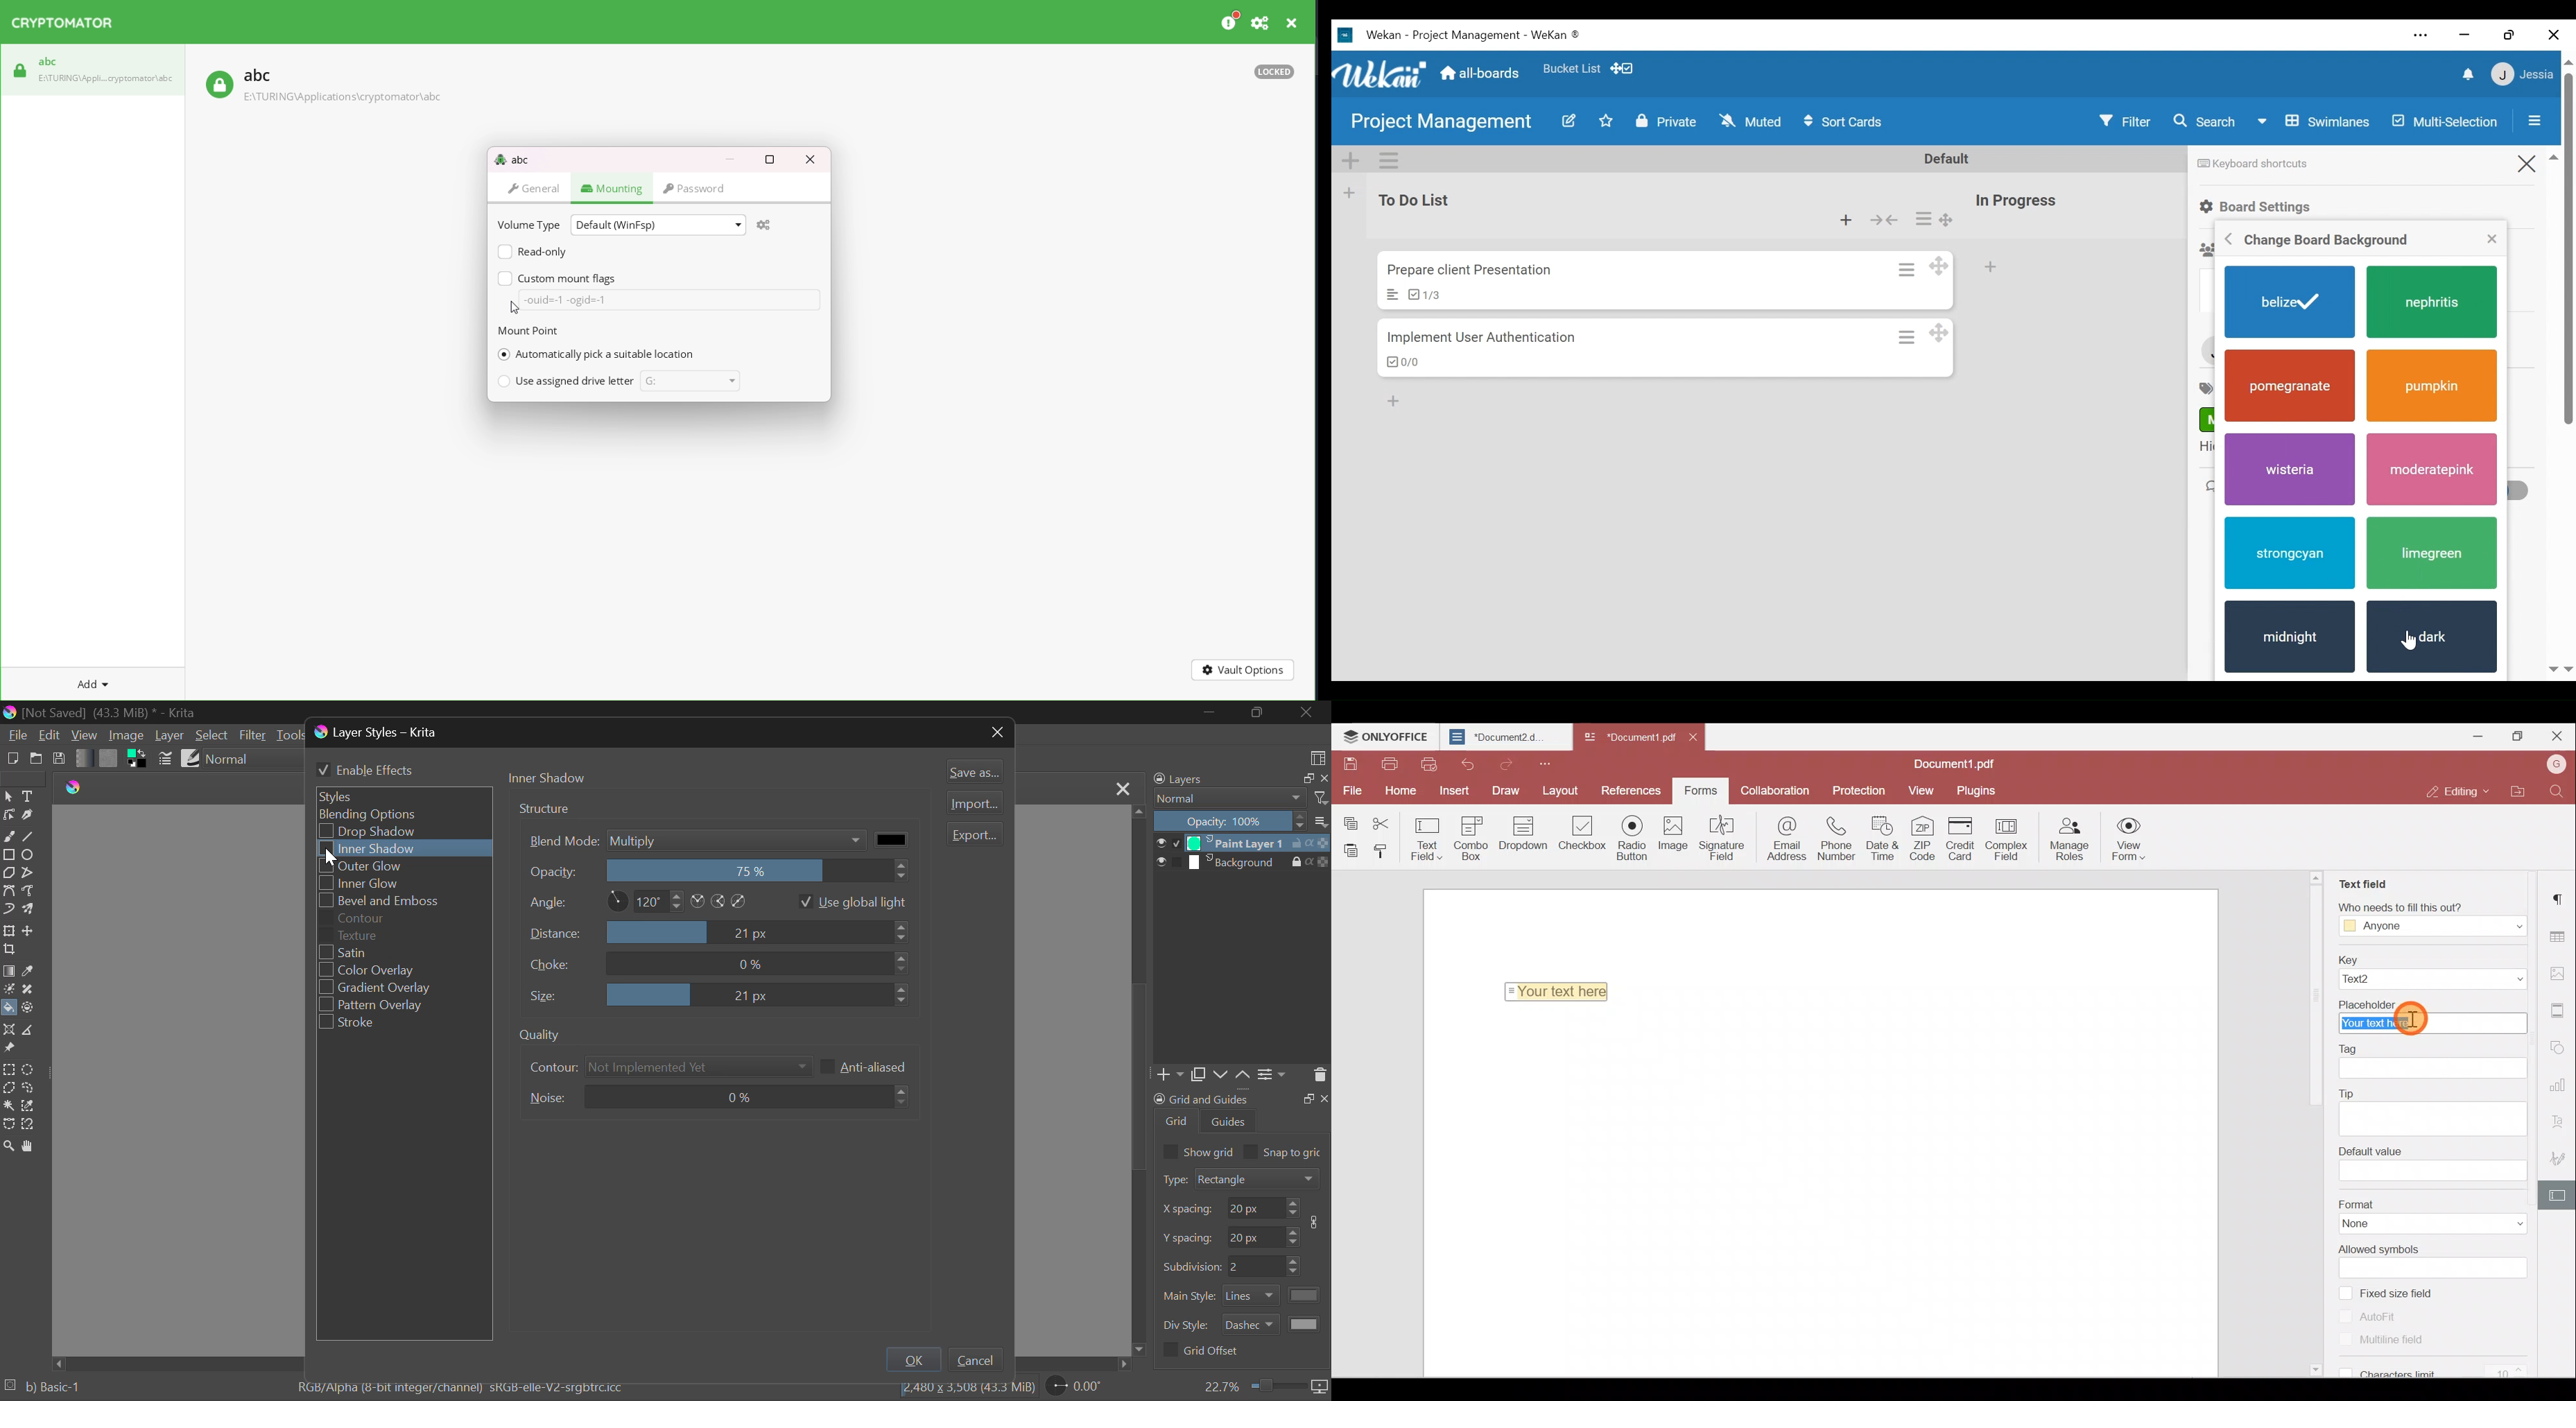  Describe the element at coordinates (2386, 1315) in the screenshot. I see `Auto fit` at that location.